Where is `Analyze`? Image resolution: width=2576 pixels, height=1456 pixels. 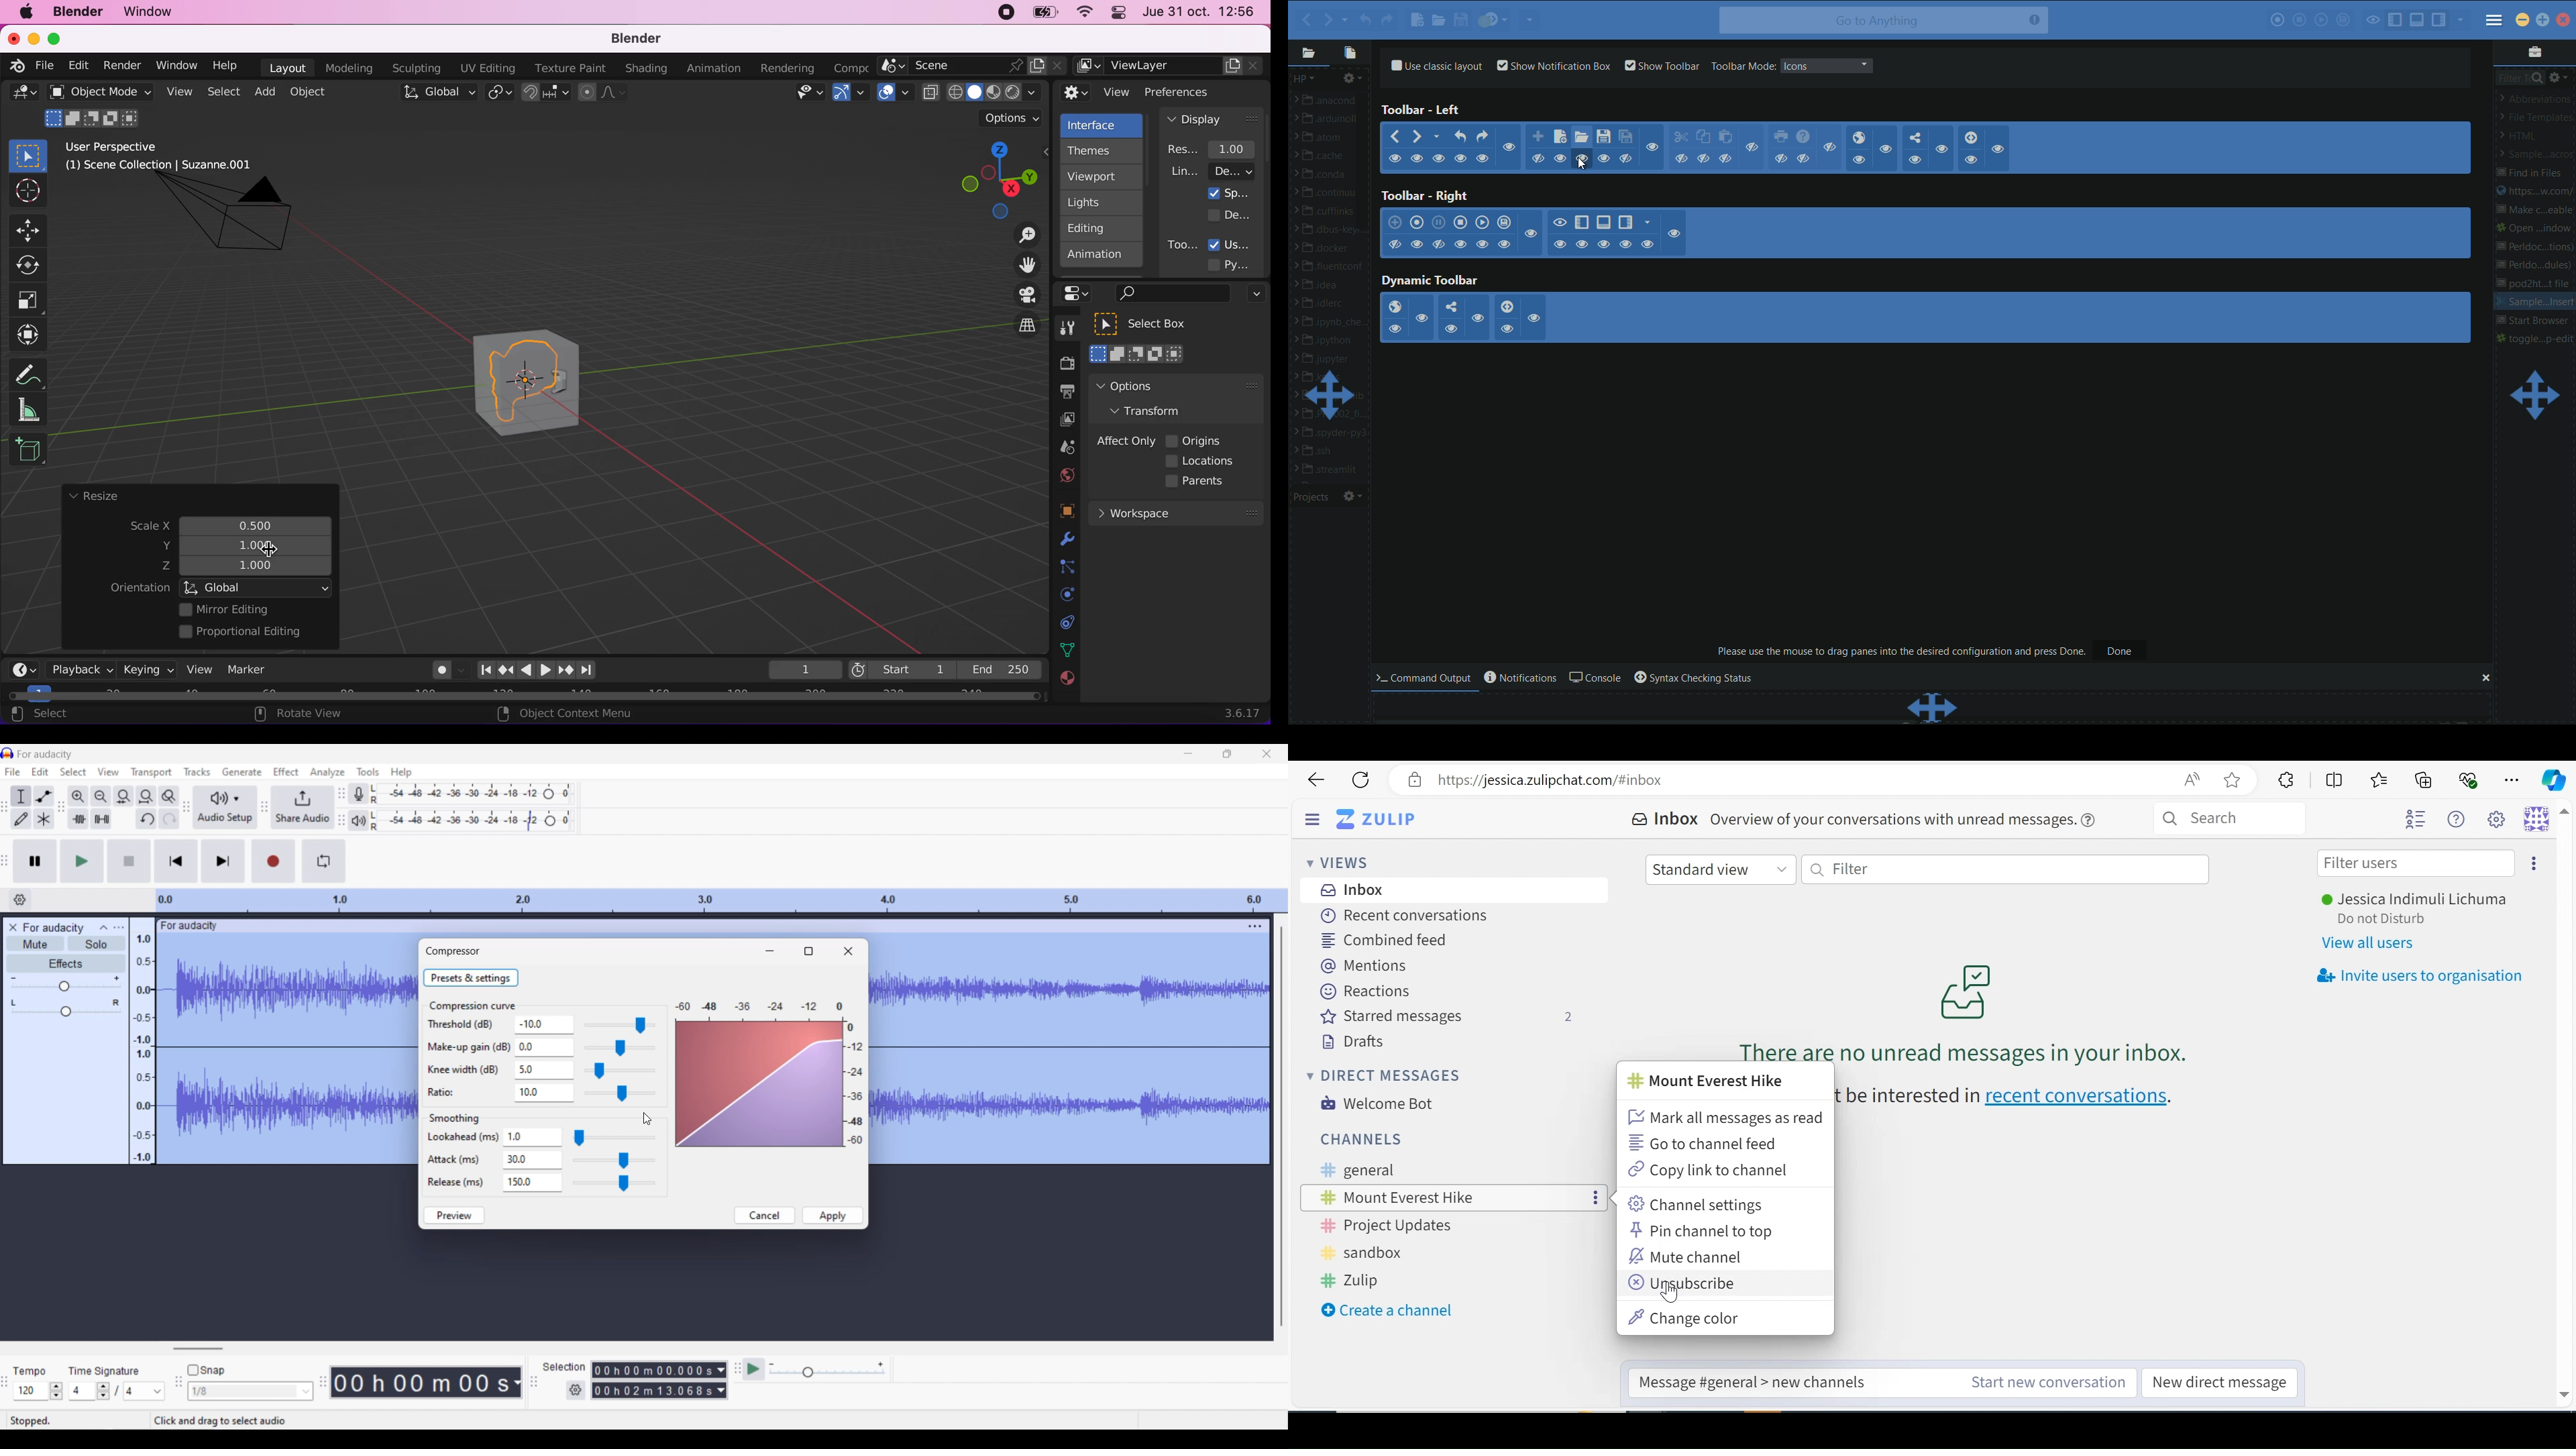 Analyze is located at coordinates (327, 772).